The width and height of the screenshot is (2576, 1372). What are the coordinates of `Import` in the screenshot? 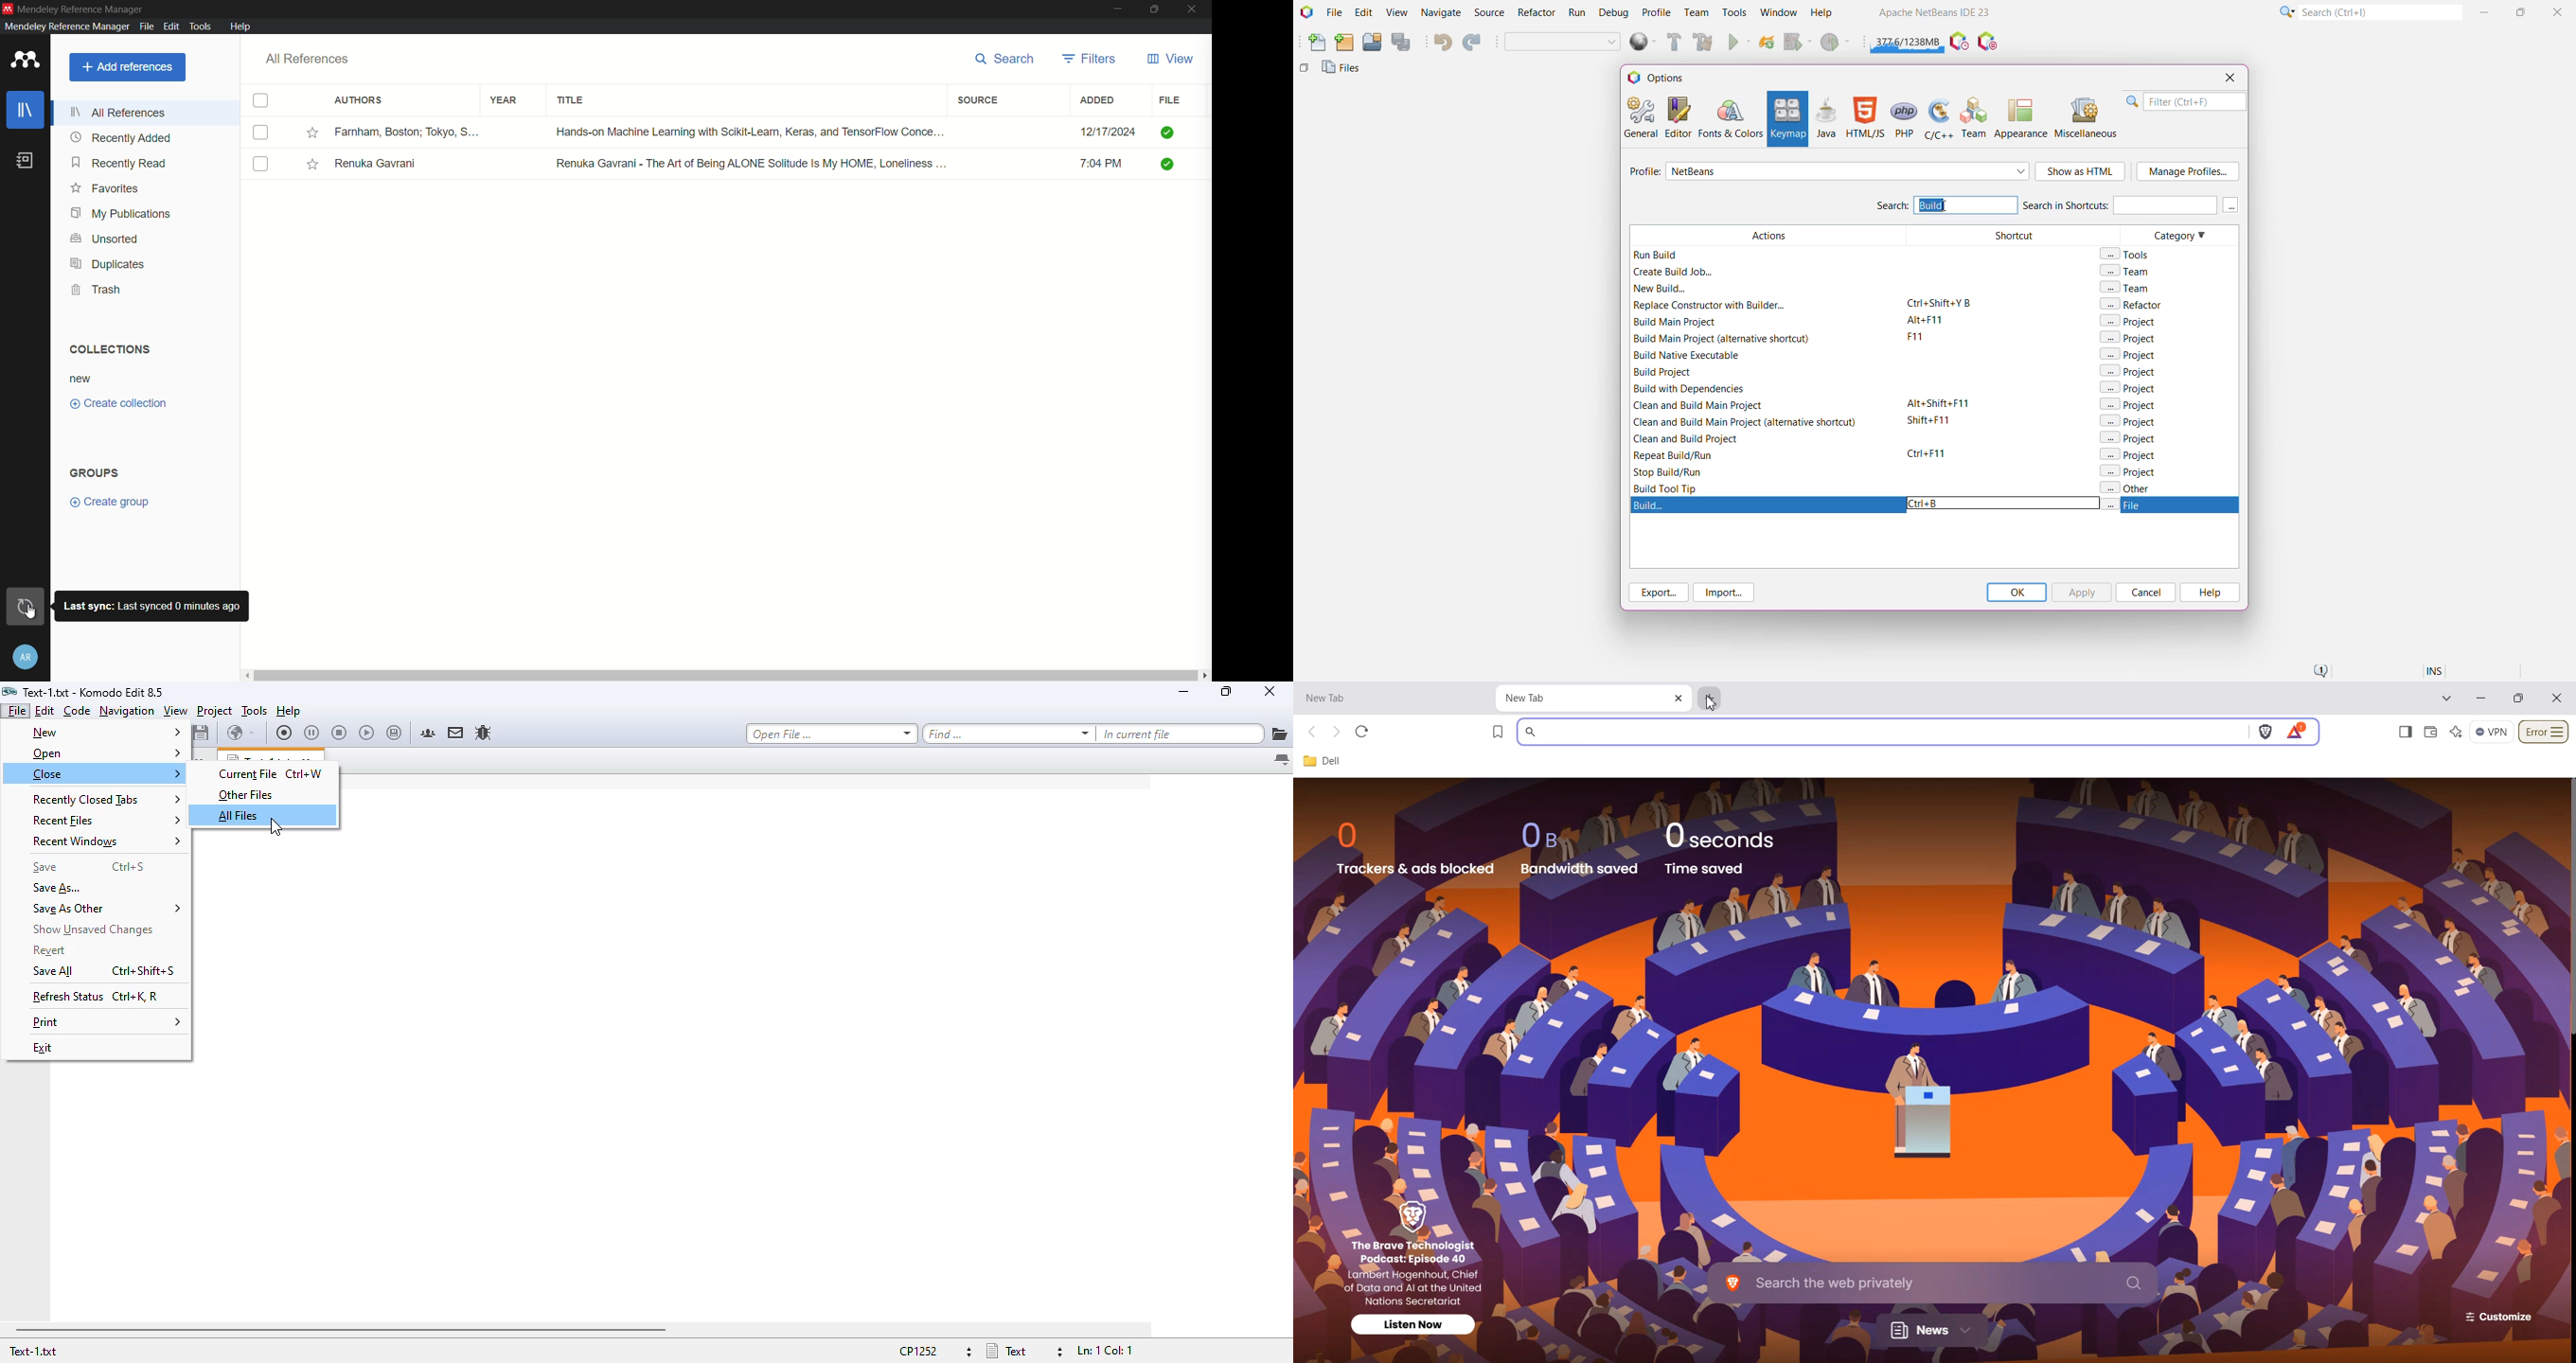 It's located at (1726, 593).